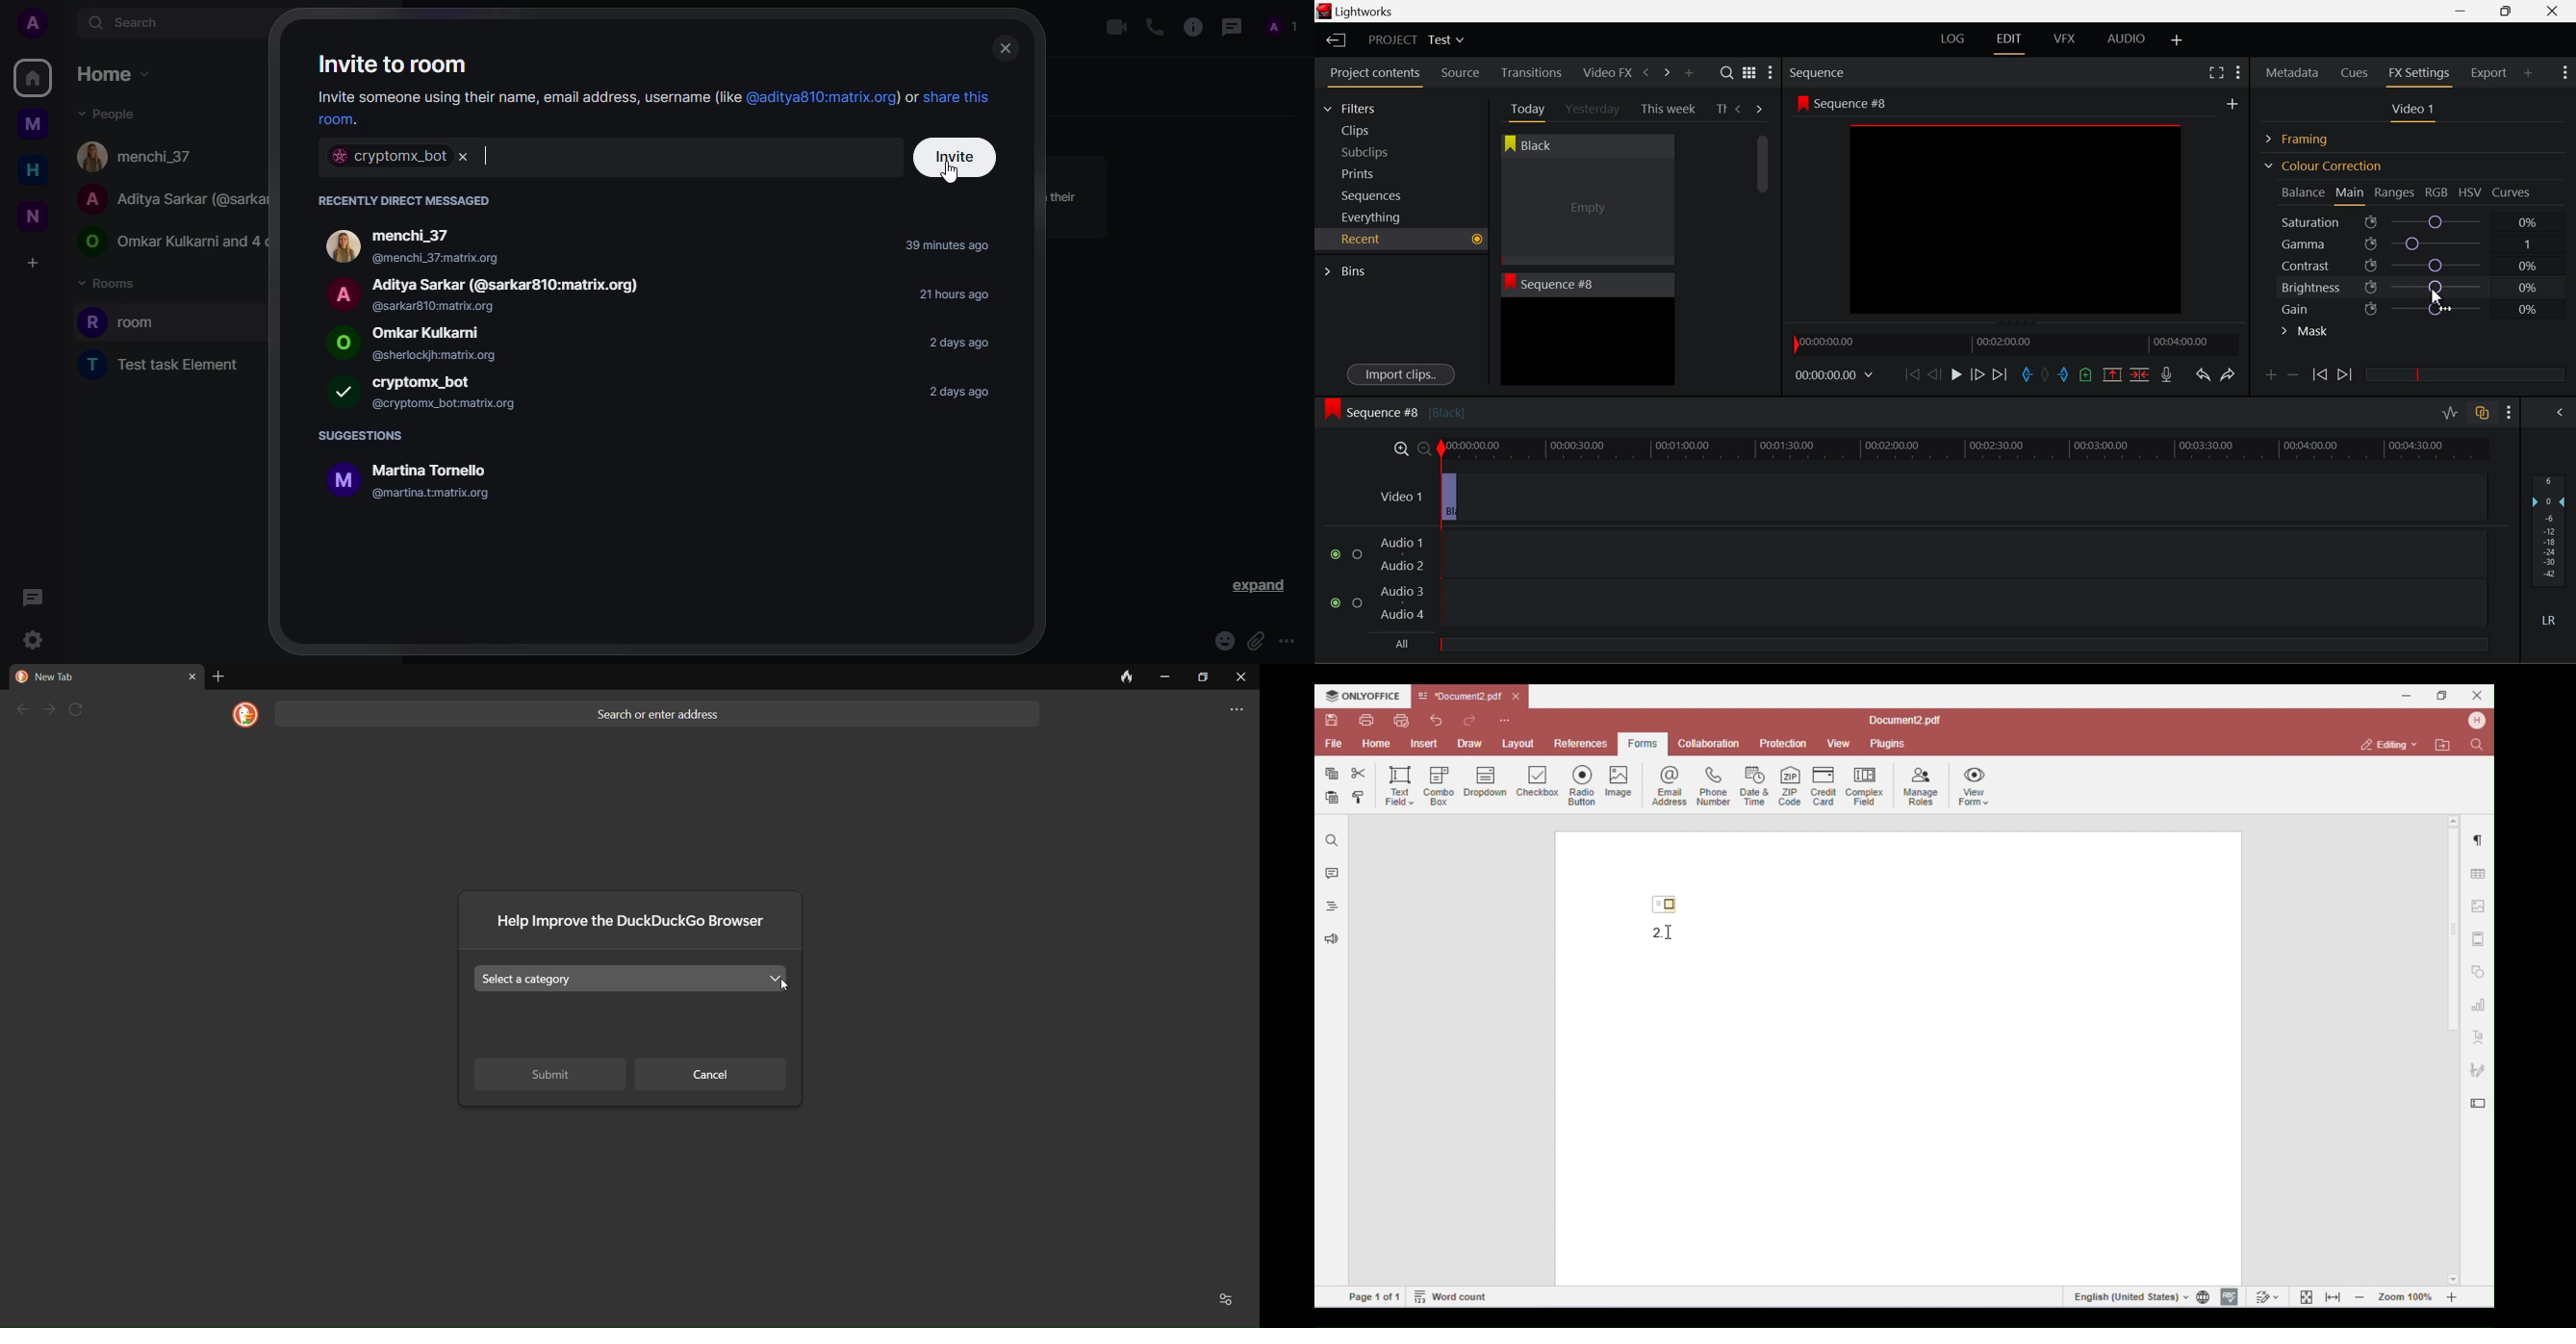 The image size is (2576, 1344). What do you see at coordinates (1399, 448) in the screenshot?
I see `Timeline Zoom In` at bounding box center [1399, 448].